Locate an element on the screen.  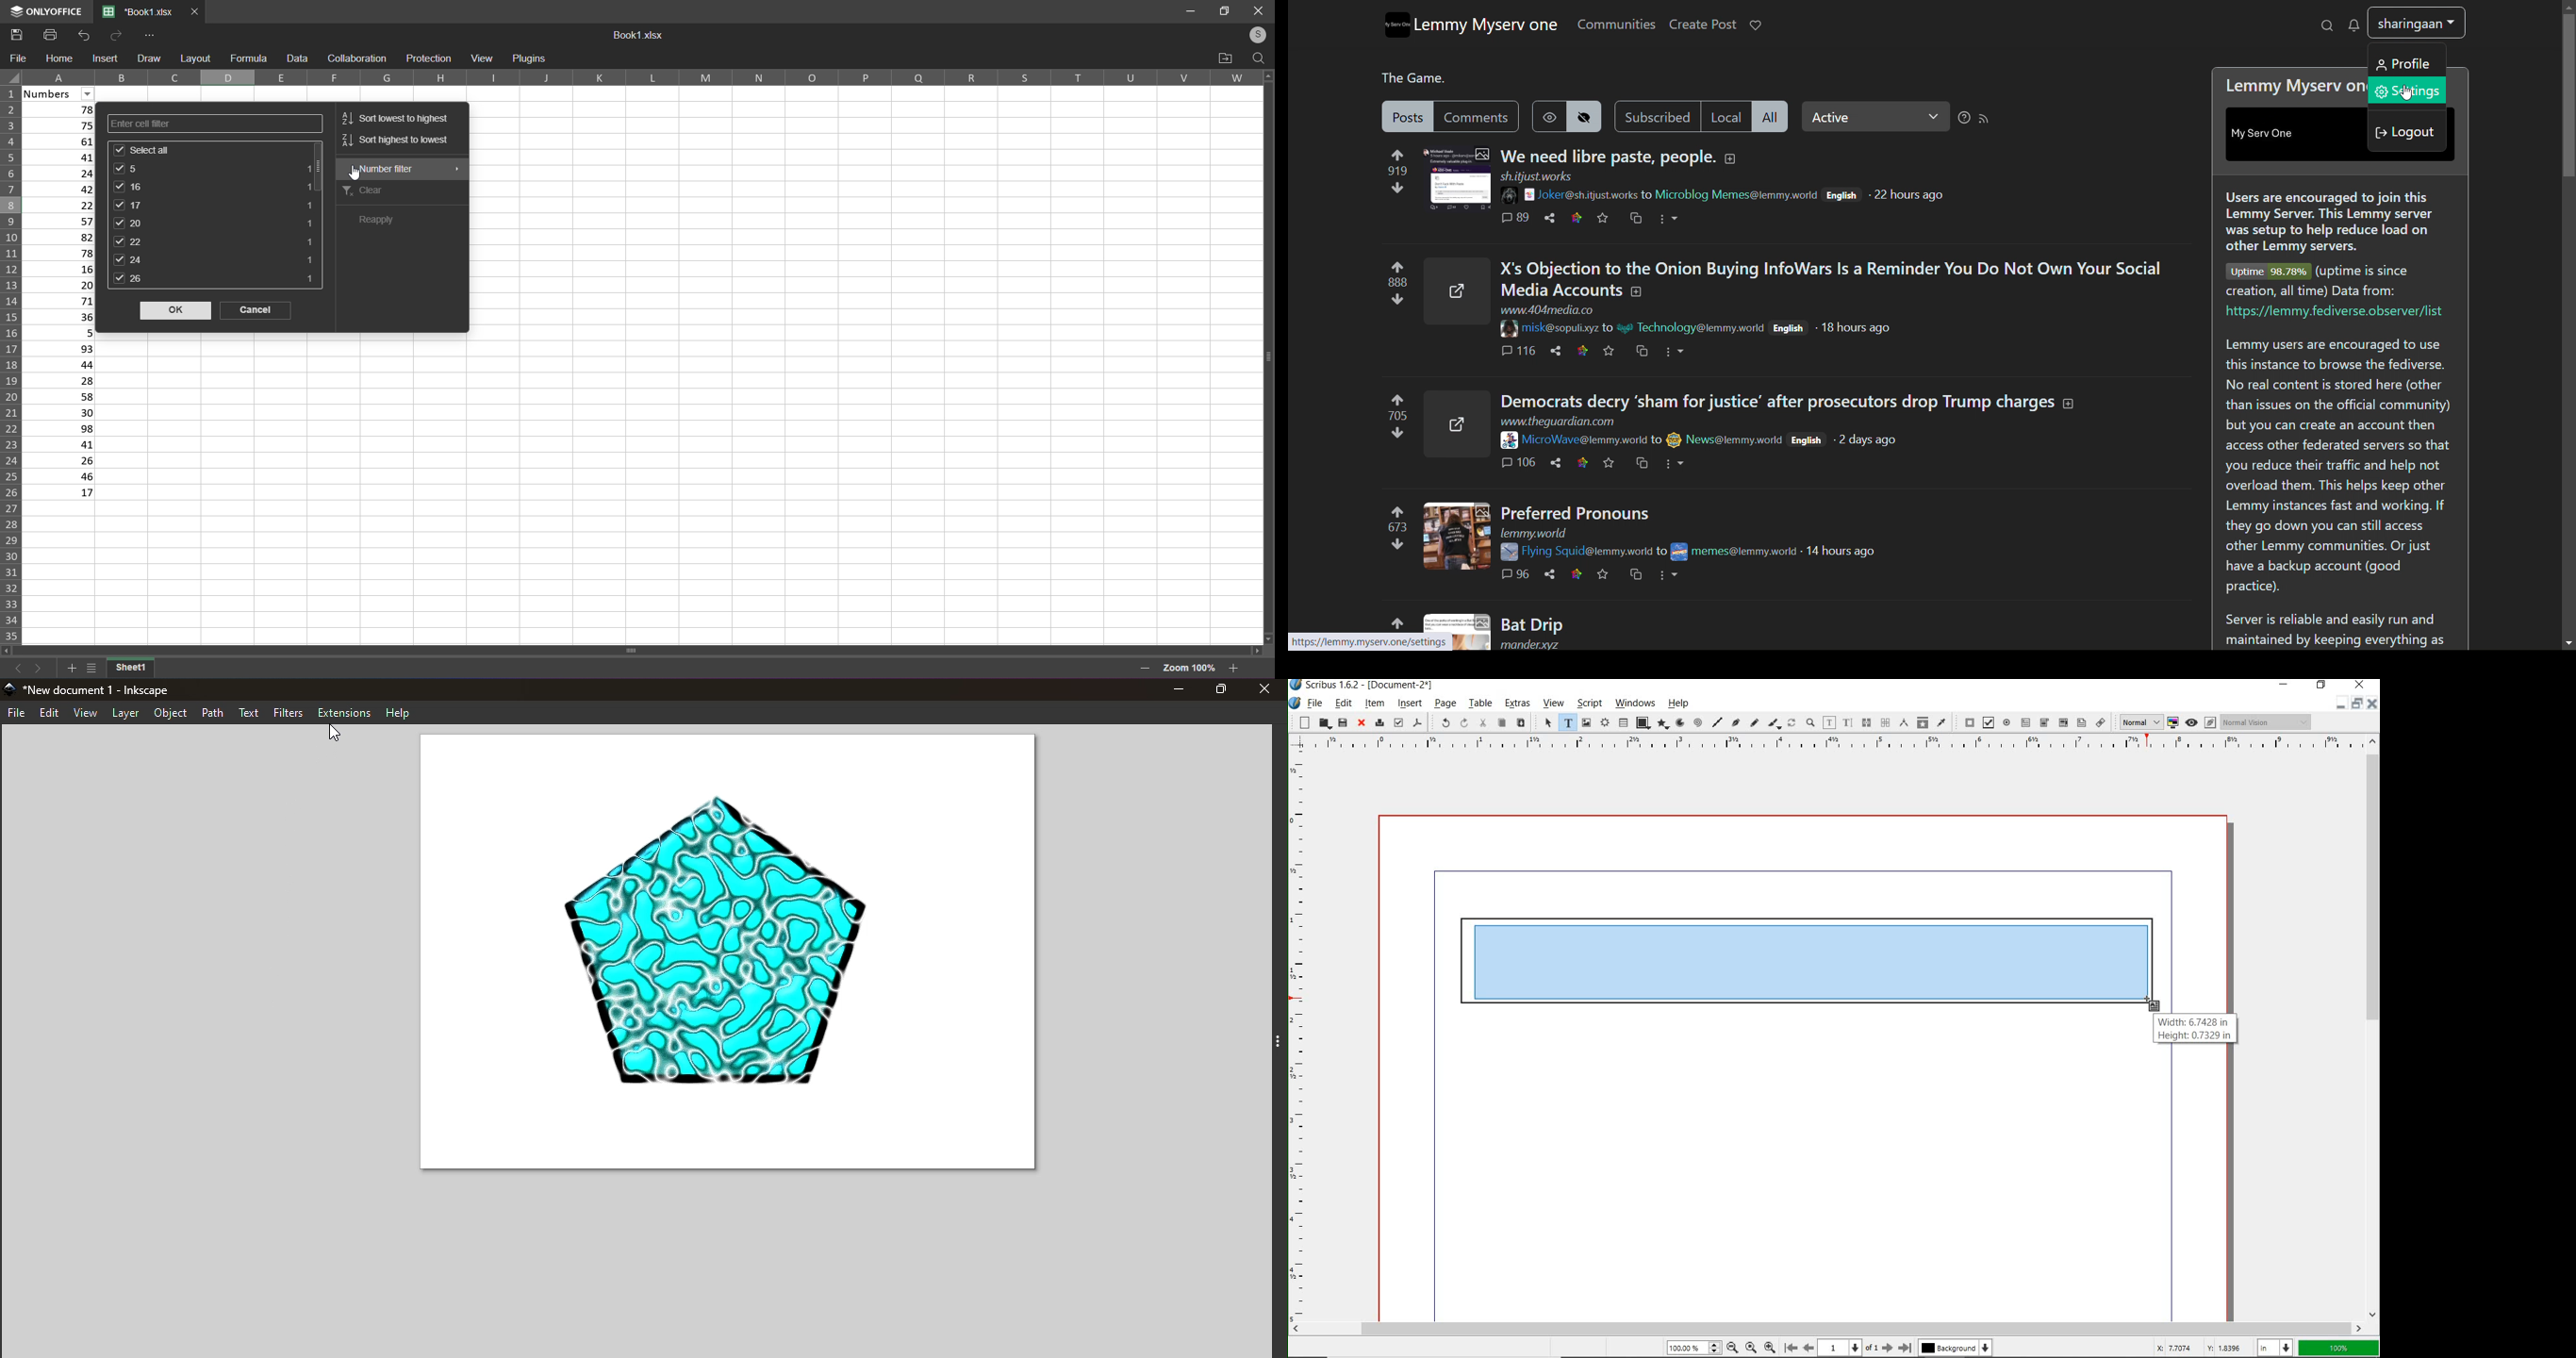
close is located at coordinates (1362, 723).